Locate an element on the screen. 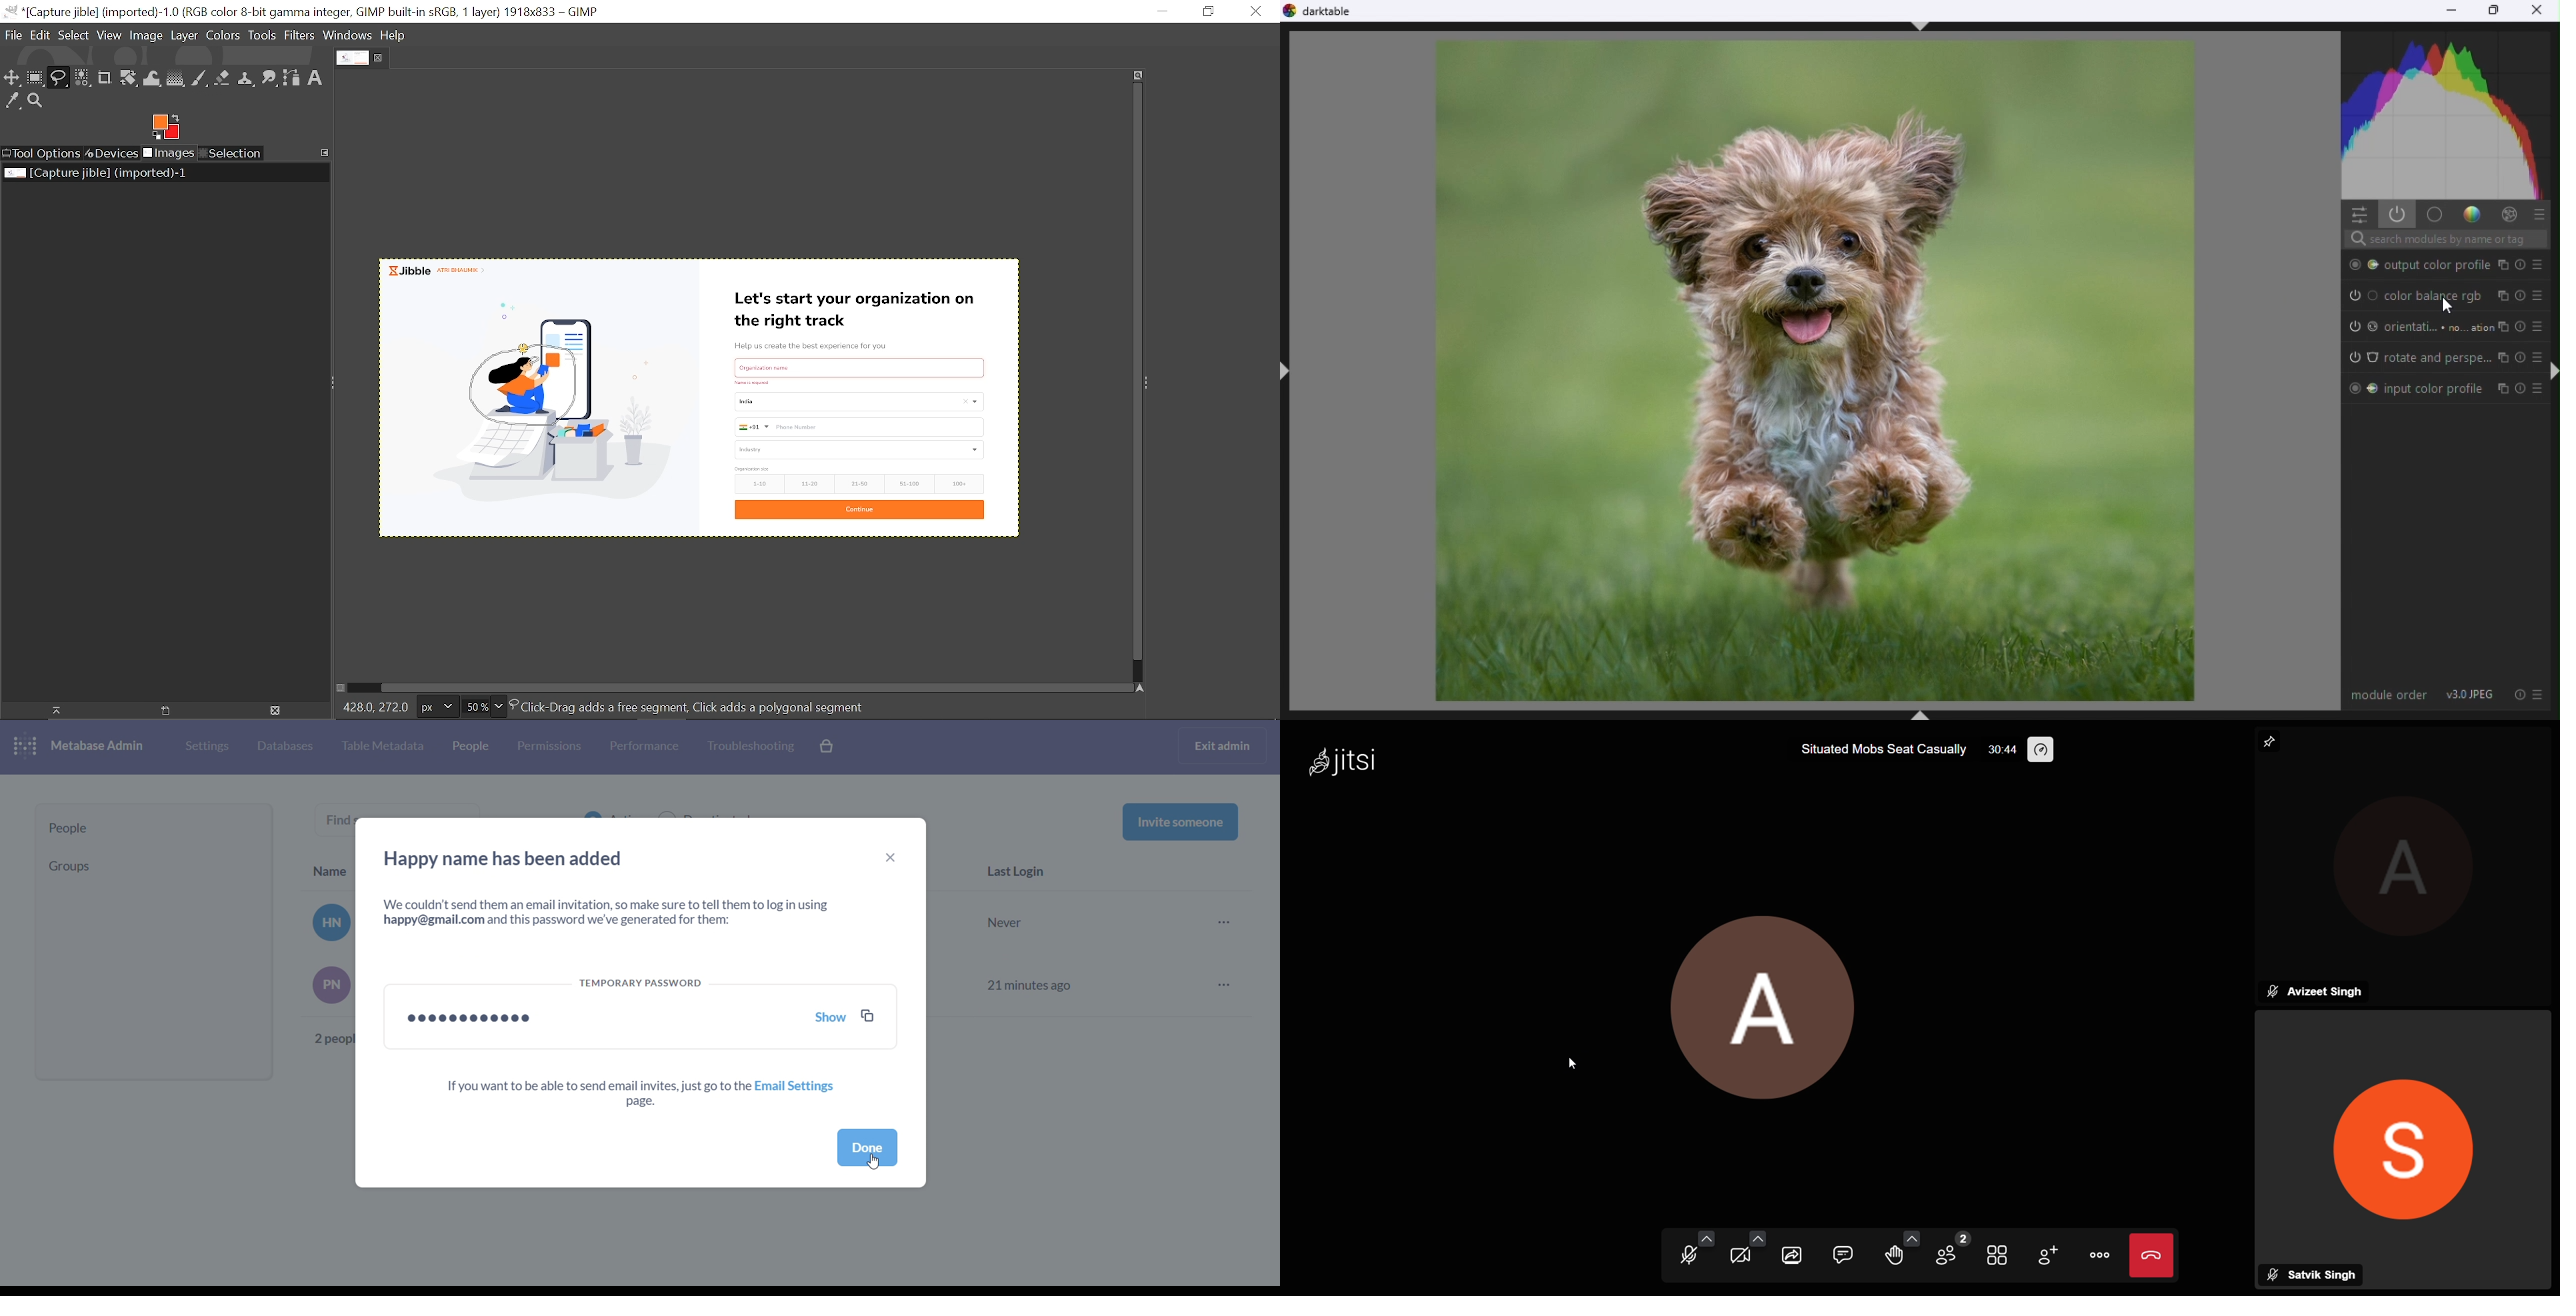  Minimise is located at coordinates (2452, 10).